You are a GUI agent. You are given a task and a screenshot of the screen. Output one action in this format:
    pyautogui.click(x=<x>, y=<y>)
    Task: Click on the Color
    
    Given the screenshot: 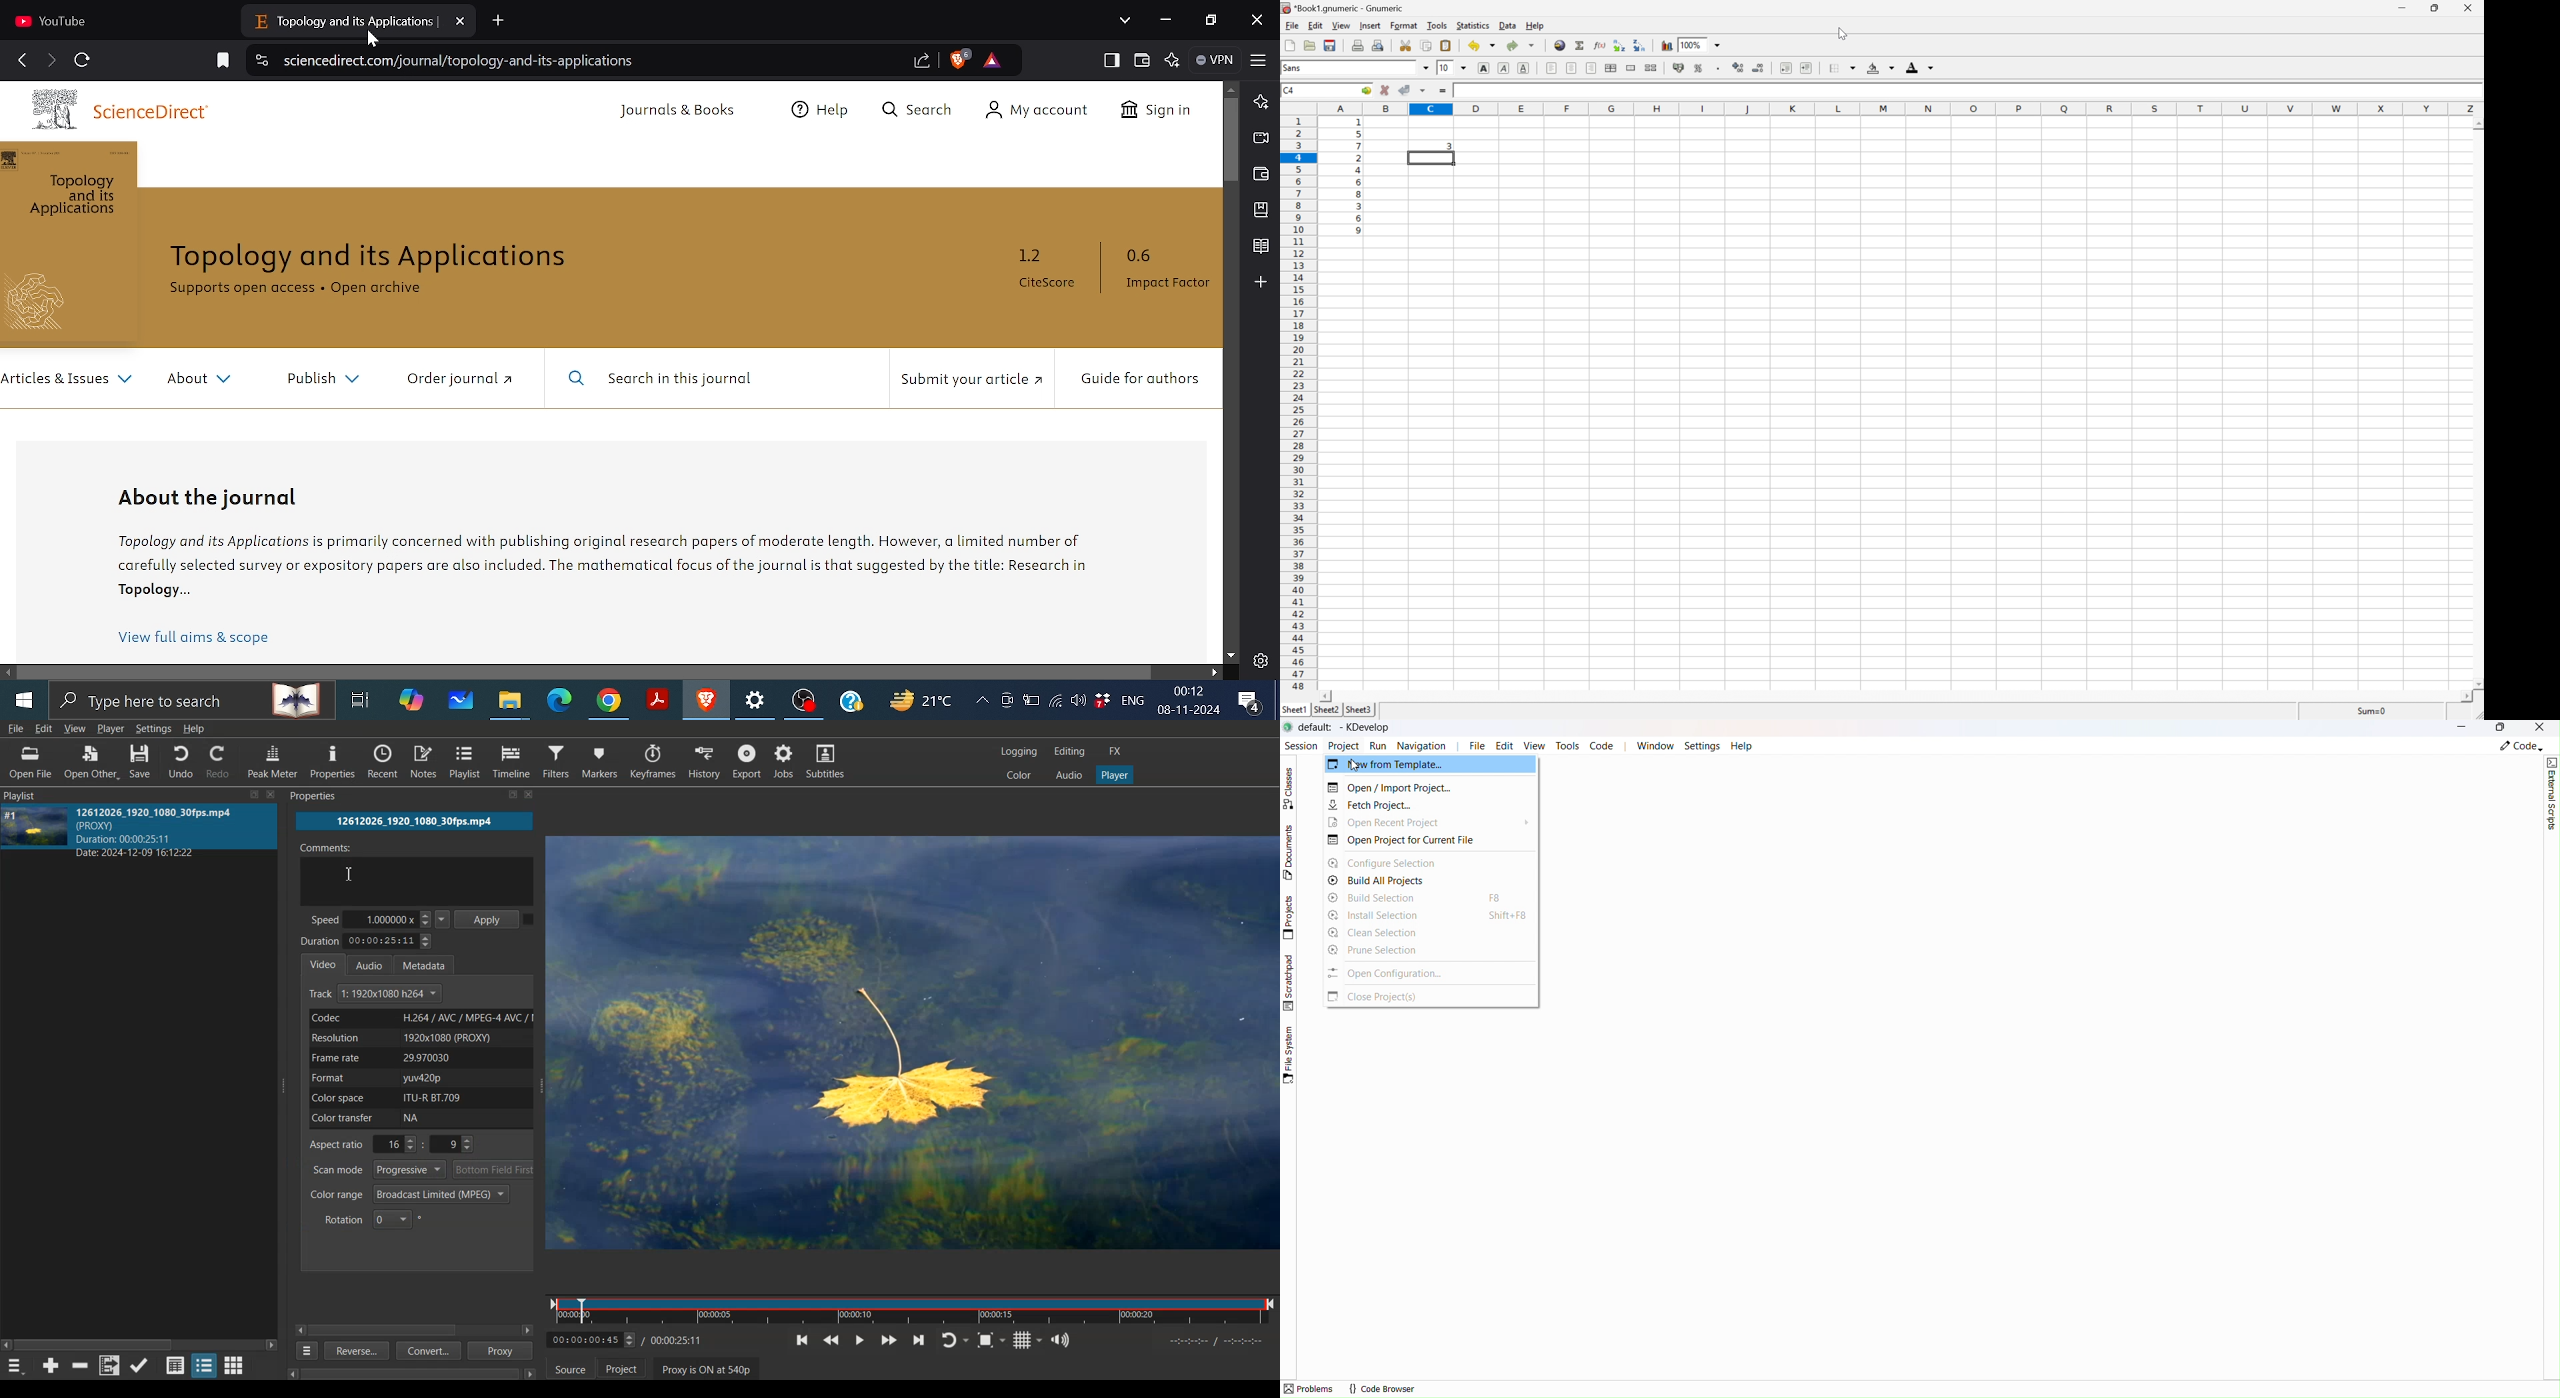 What is the action you would take?
    pyautogui.click(x=1019, y=775)
    